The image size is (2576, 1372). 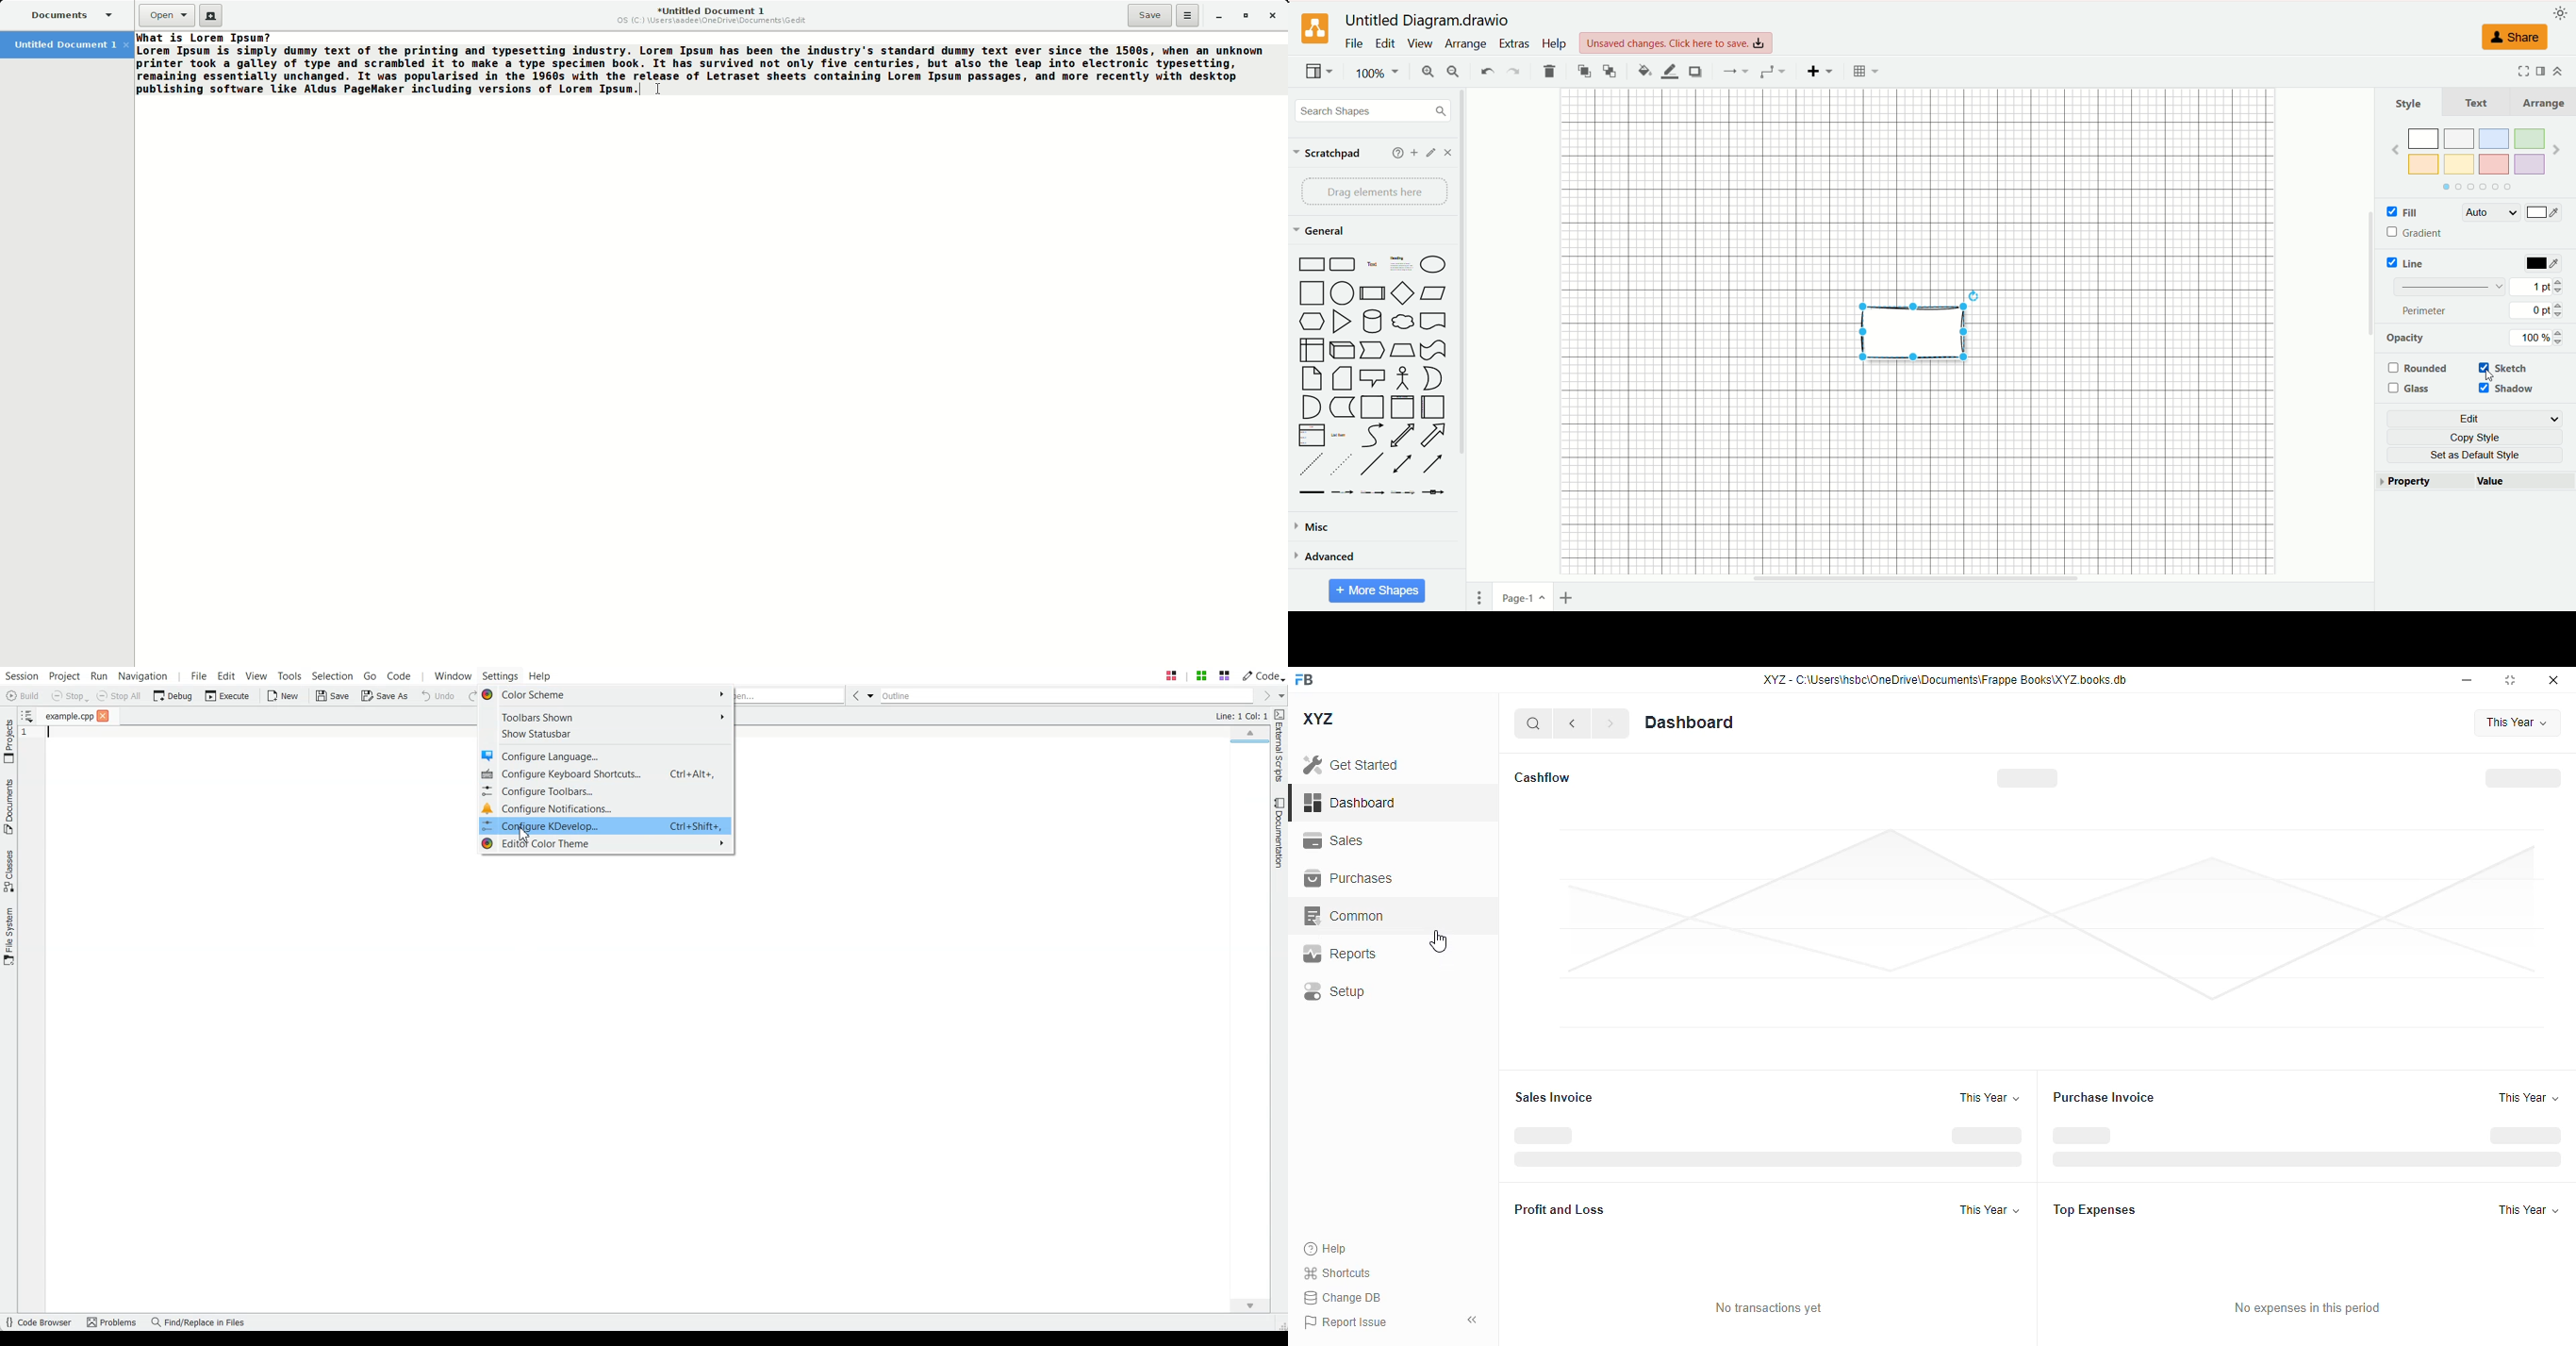 What do you see at coordinates (21, 696) in the screenshot?
I see `Build` at bounding box center [21, 696].